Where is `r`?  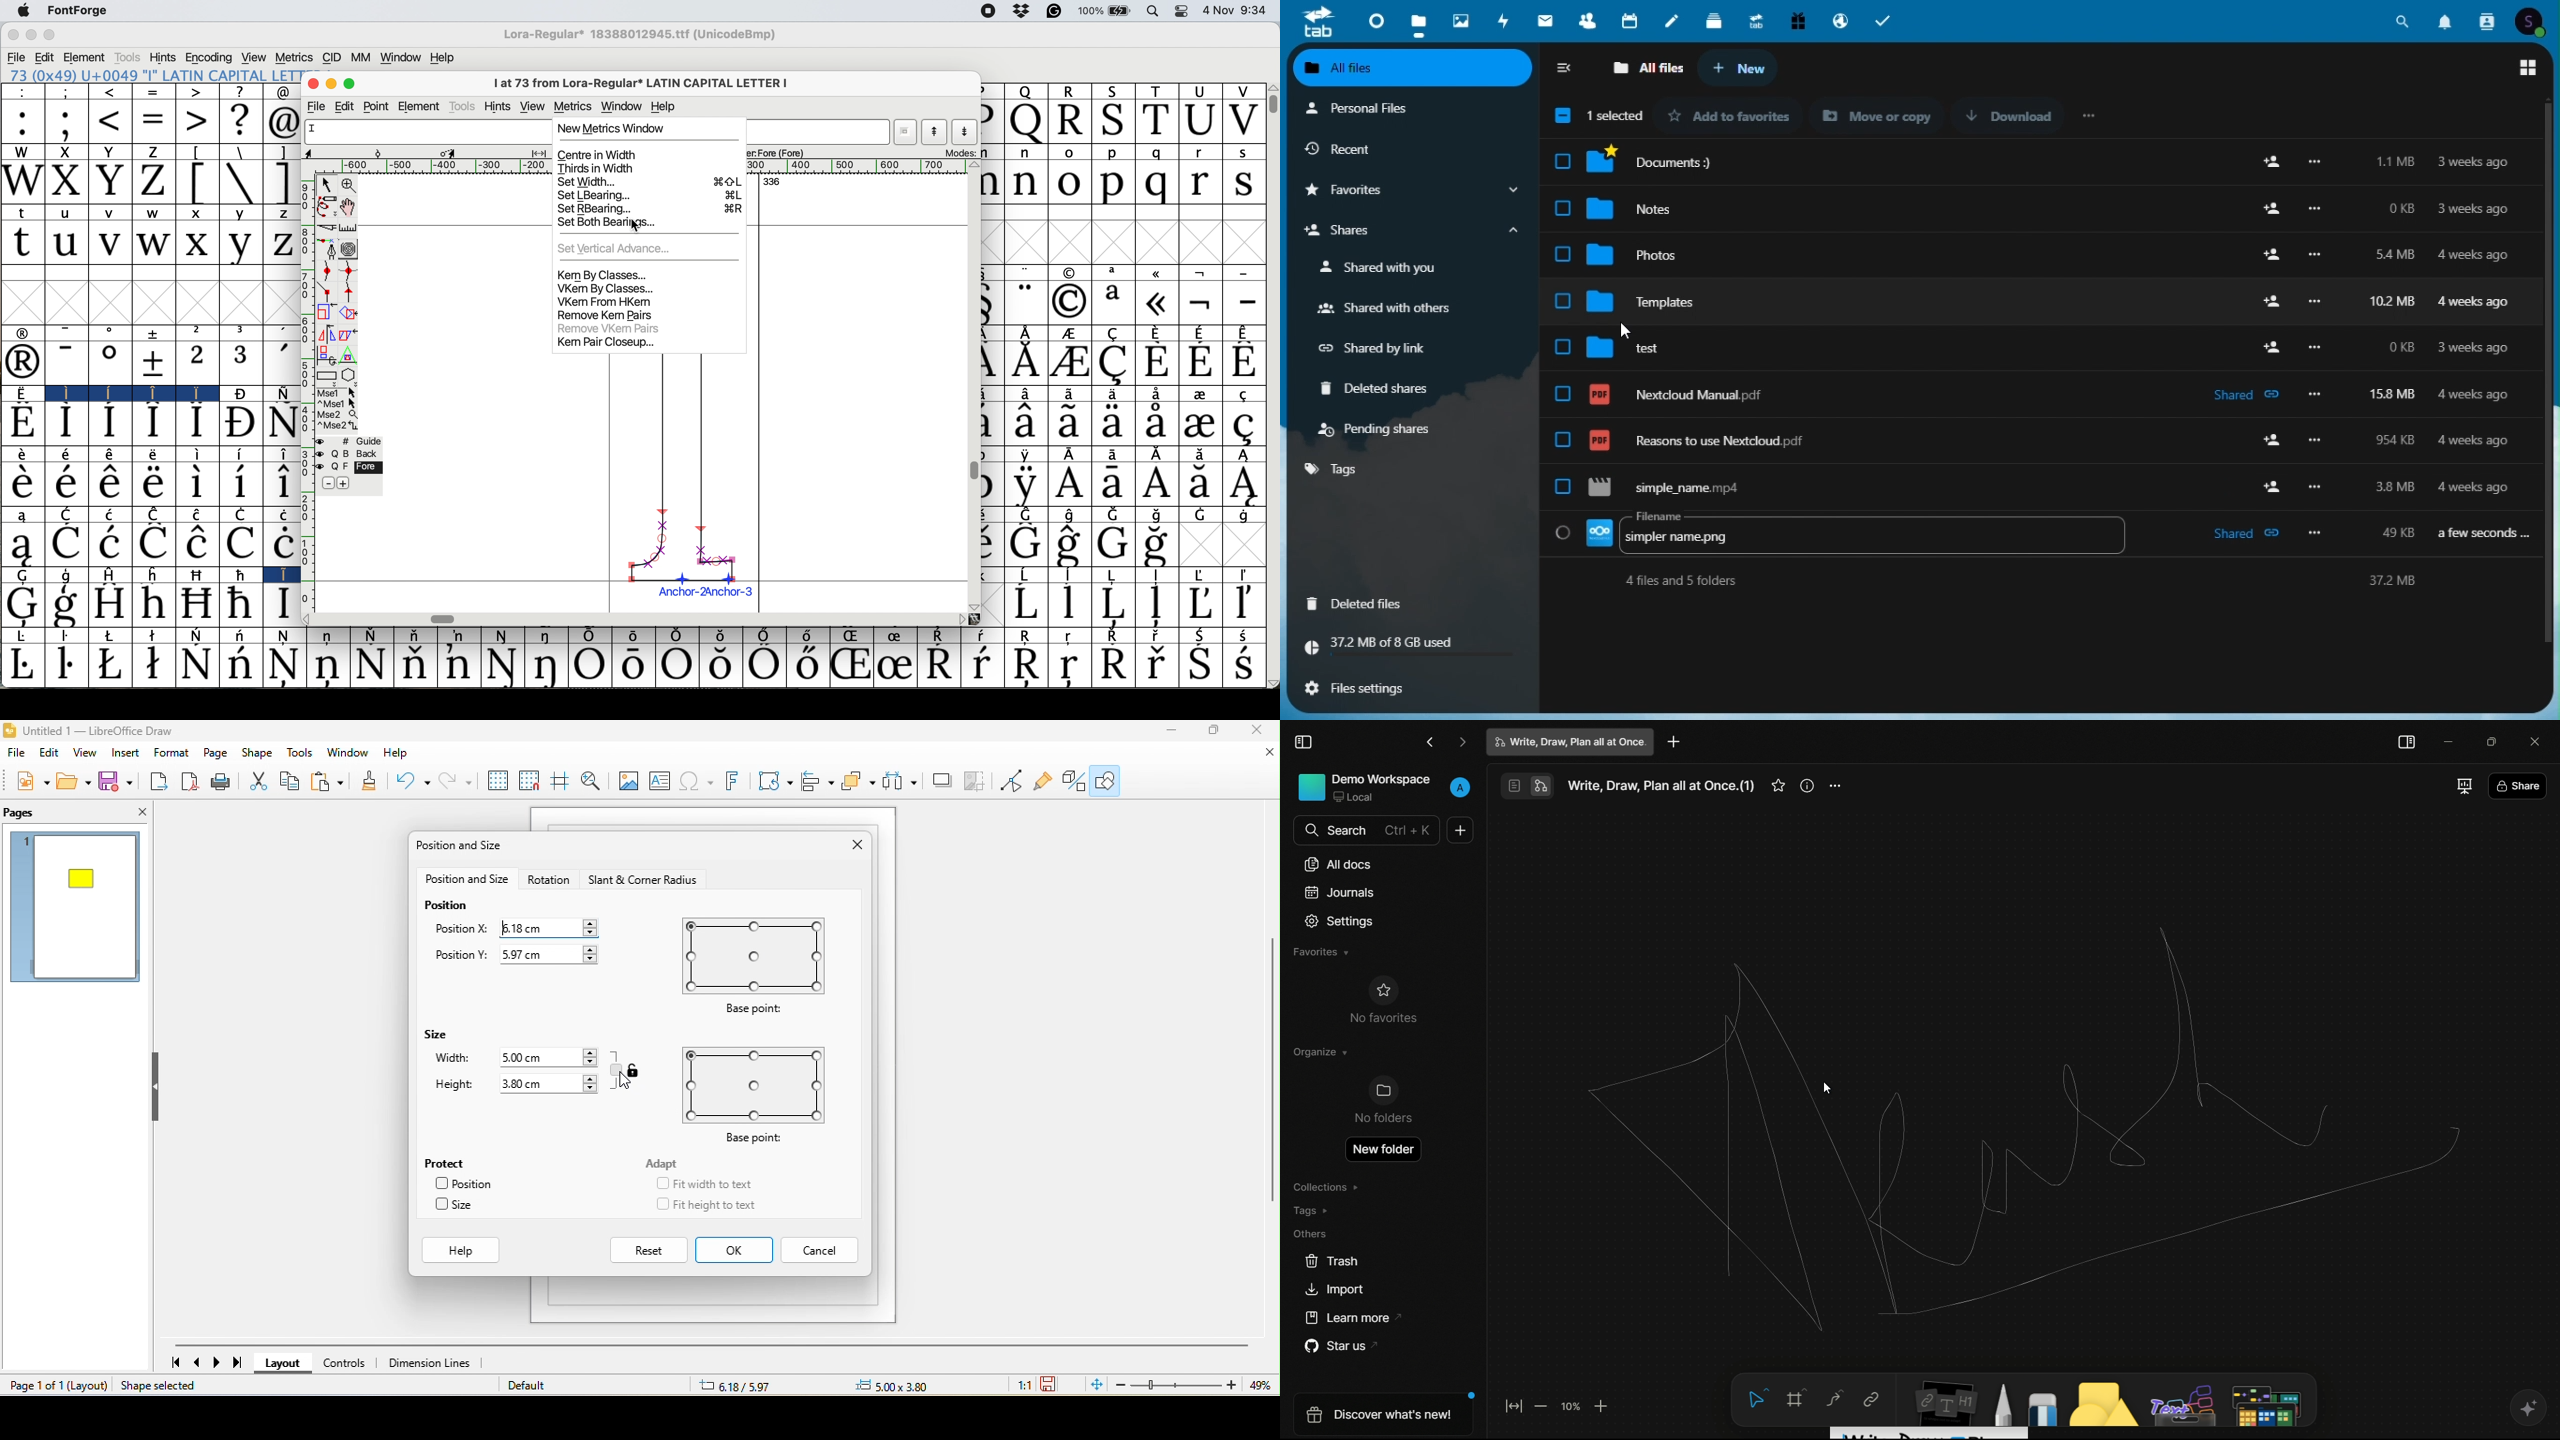 r is located at coordinates (1199, 183).